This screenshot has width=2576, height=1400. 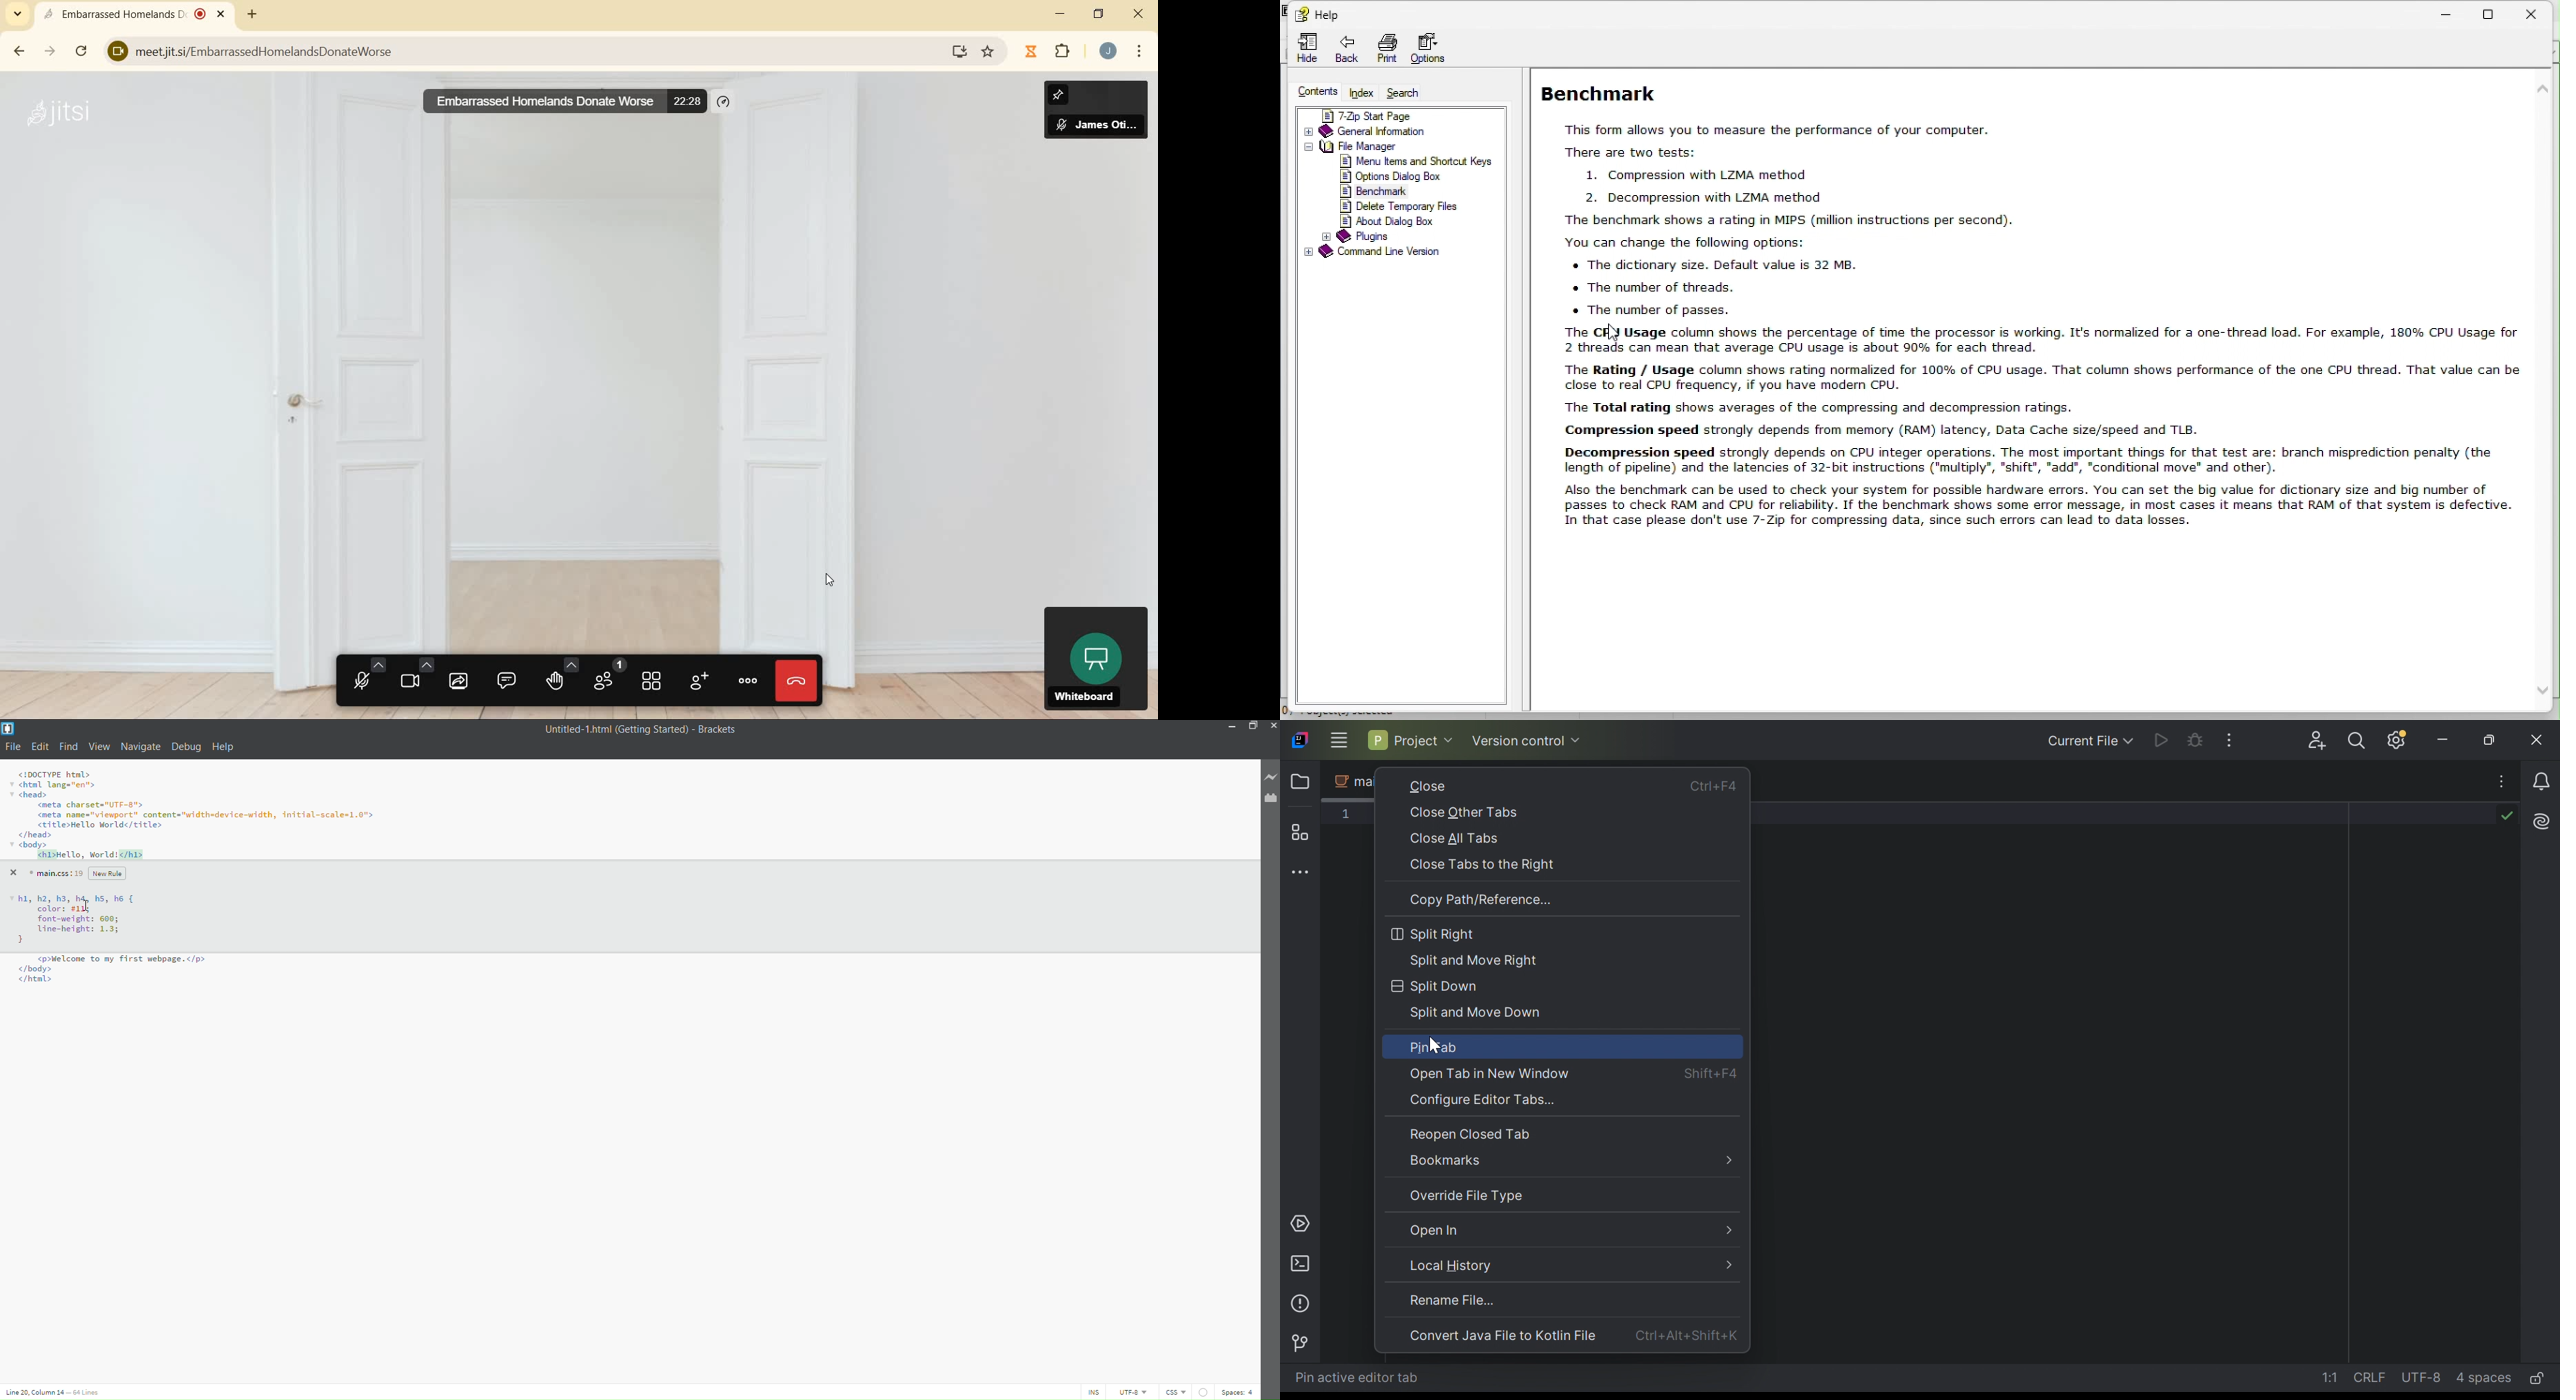 What do you see at coordinates (1127, 1392) in the screenshot?
I see `utf-8` at bounding box center [1127, 1392].